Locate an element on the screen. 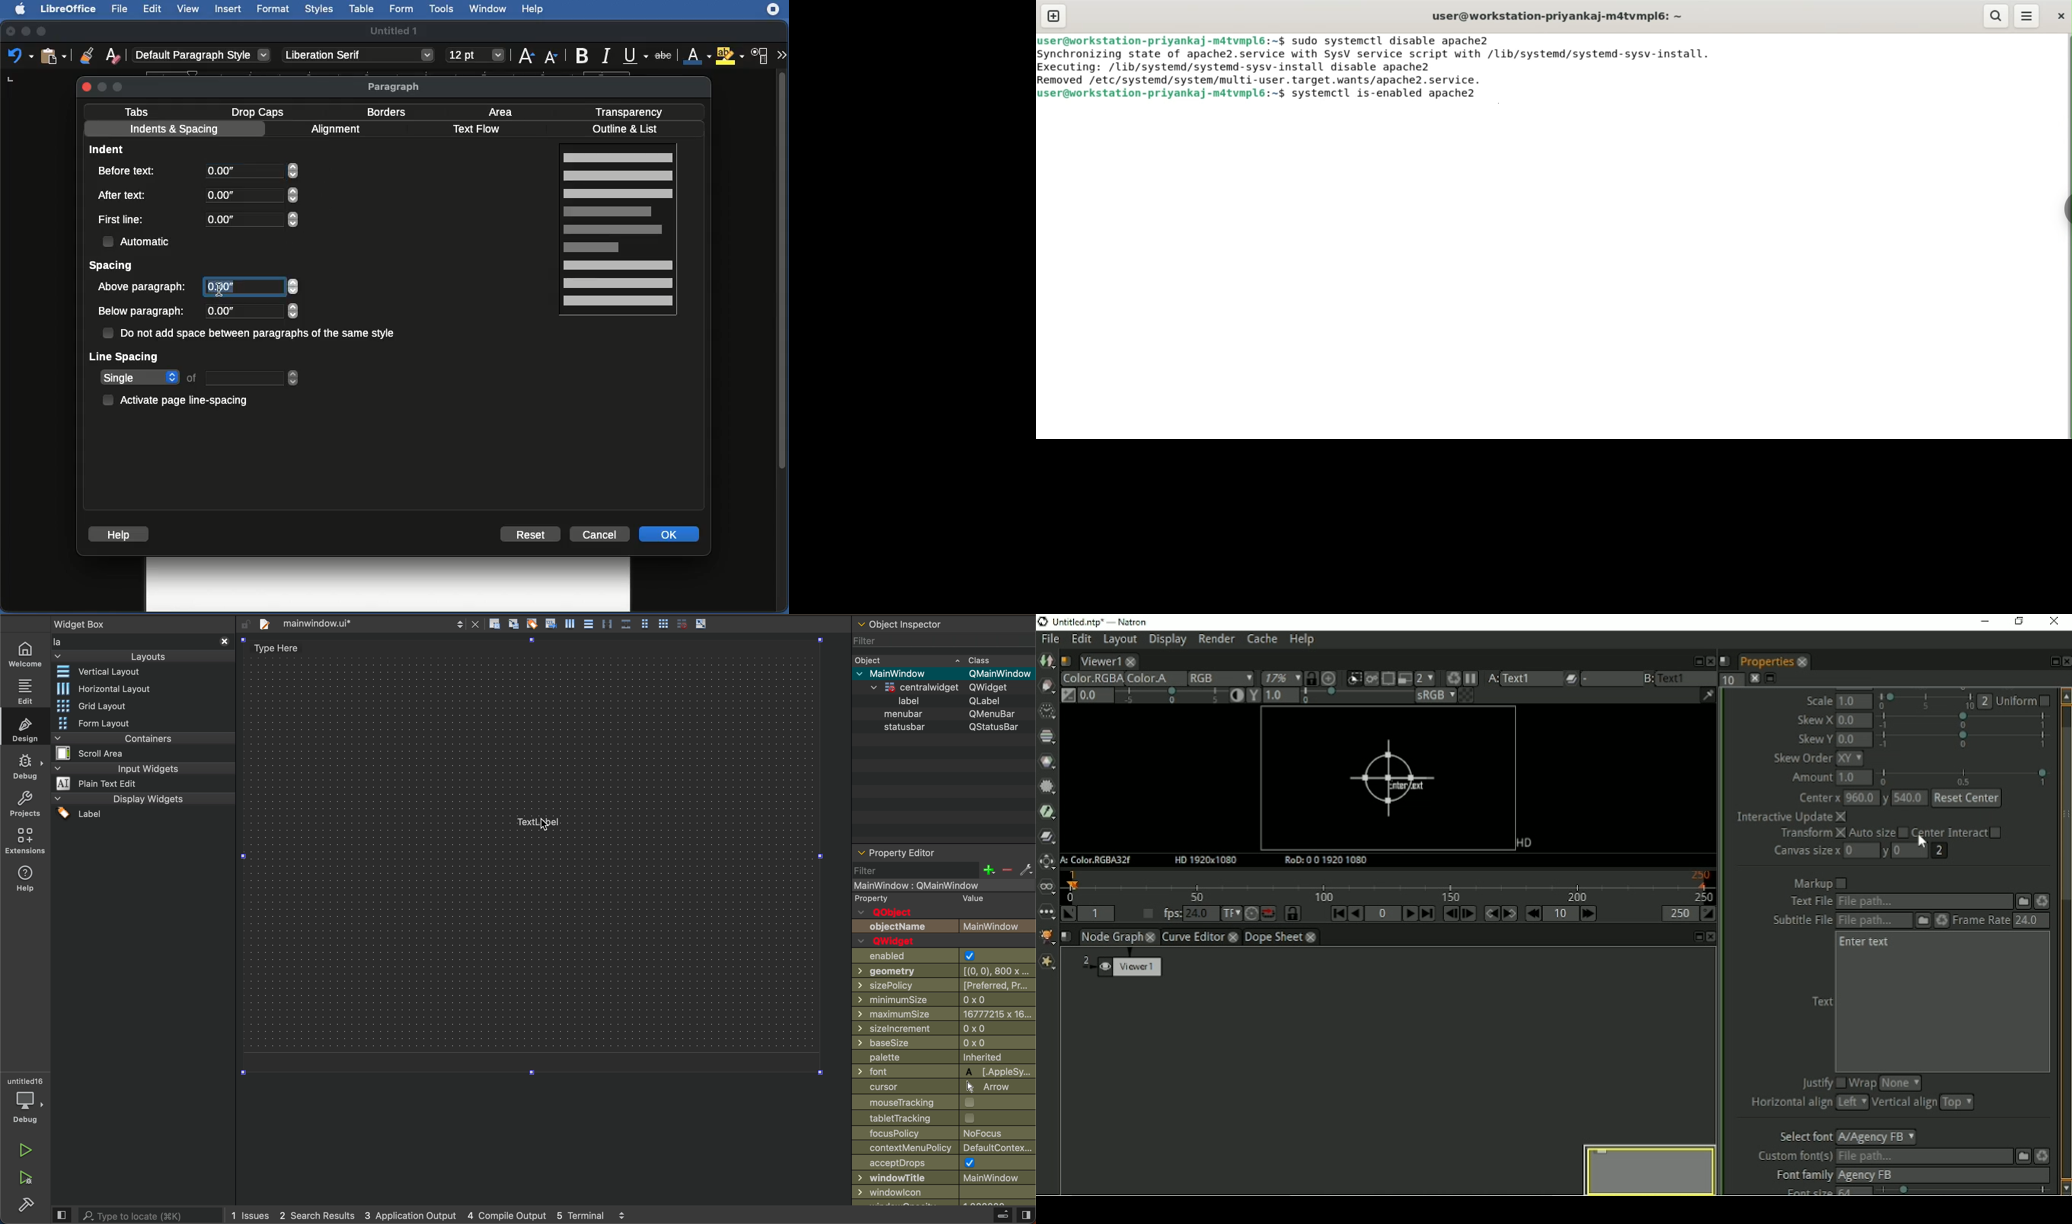 Image resolution: width=2072 pixels, height=1232 pixels. containers is located at coordinates (138, 752).